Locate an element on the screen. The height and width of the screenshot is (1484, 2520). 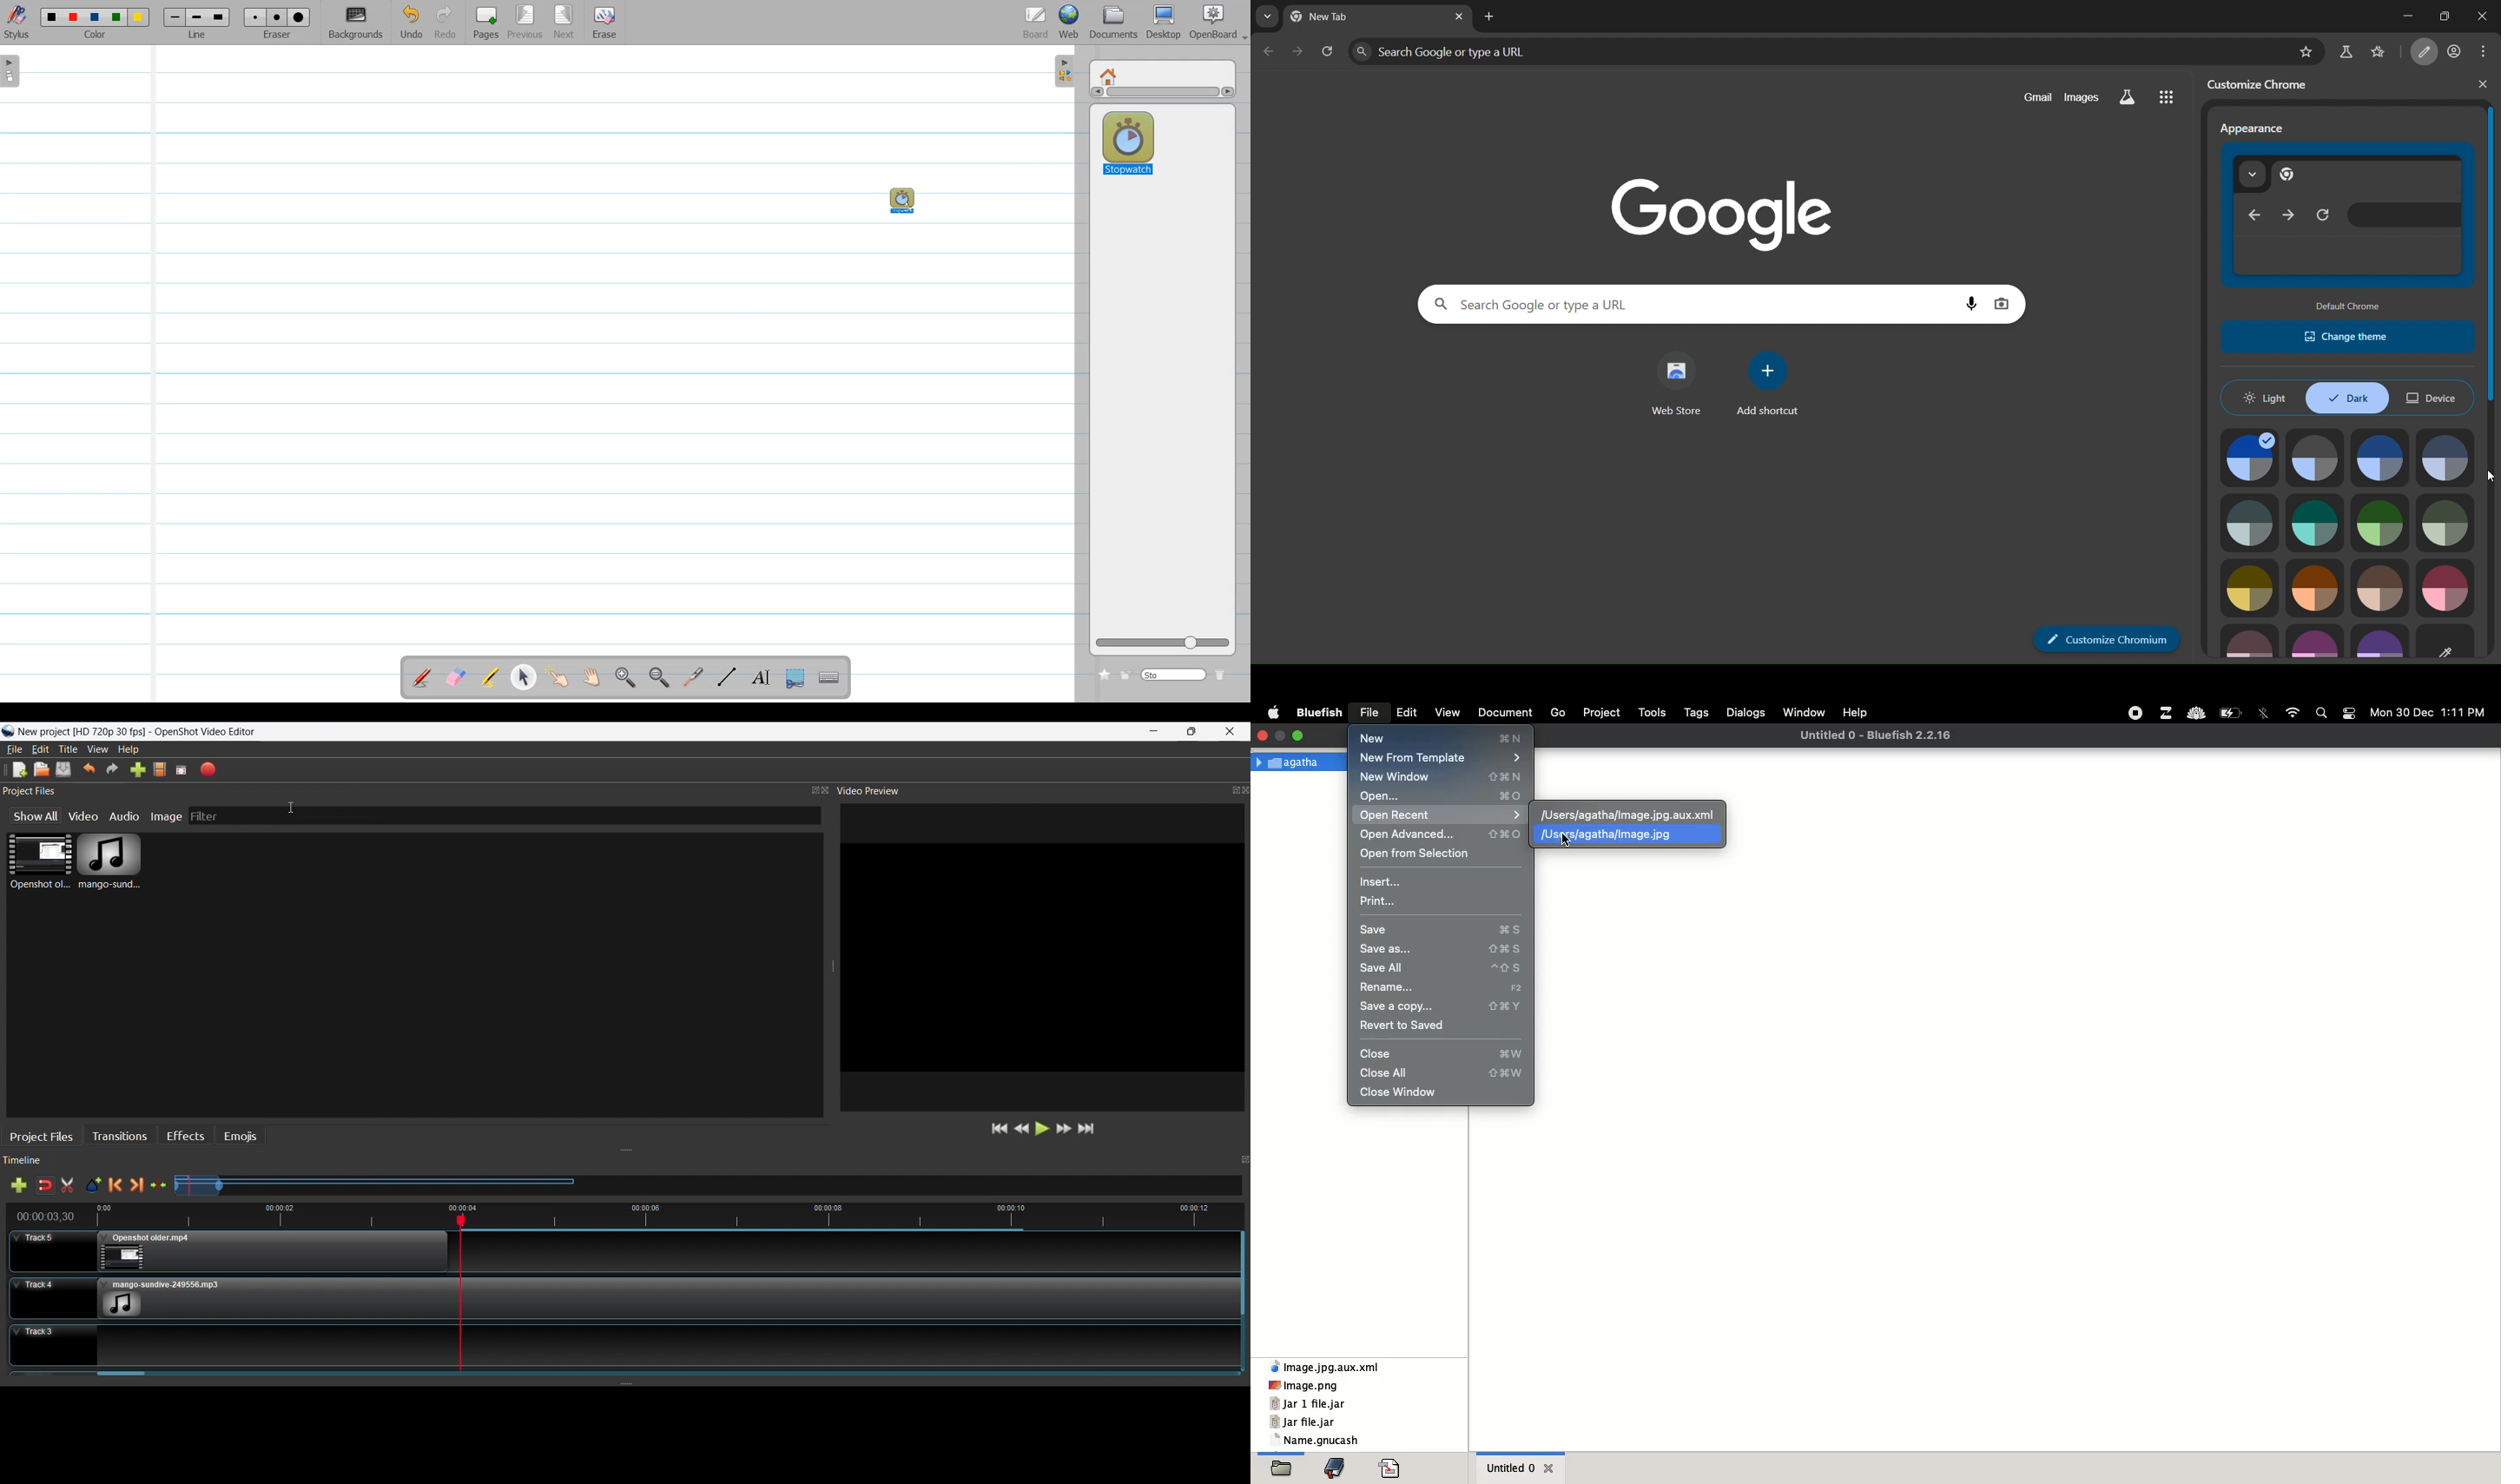
images is located at coordinates (2084, 97).